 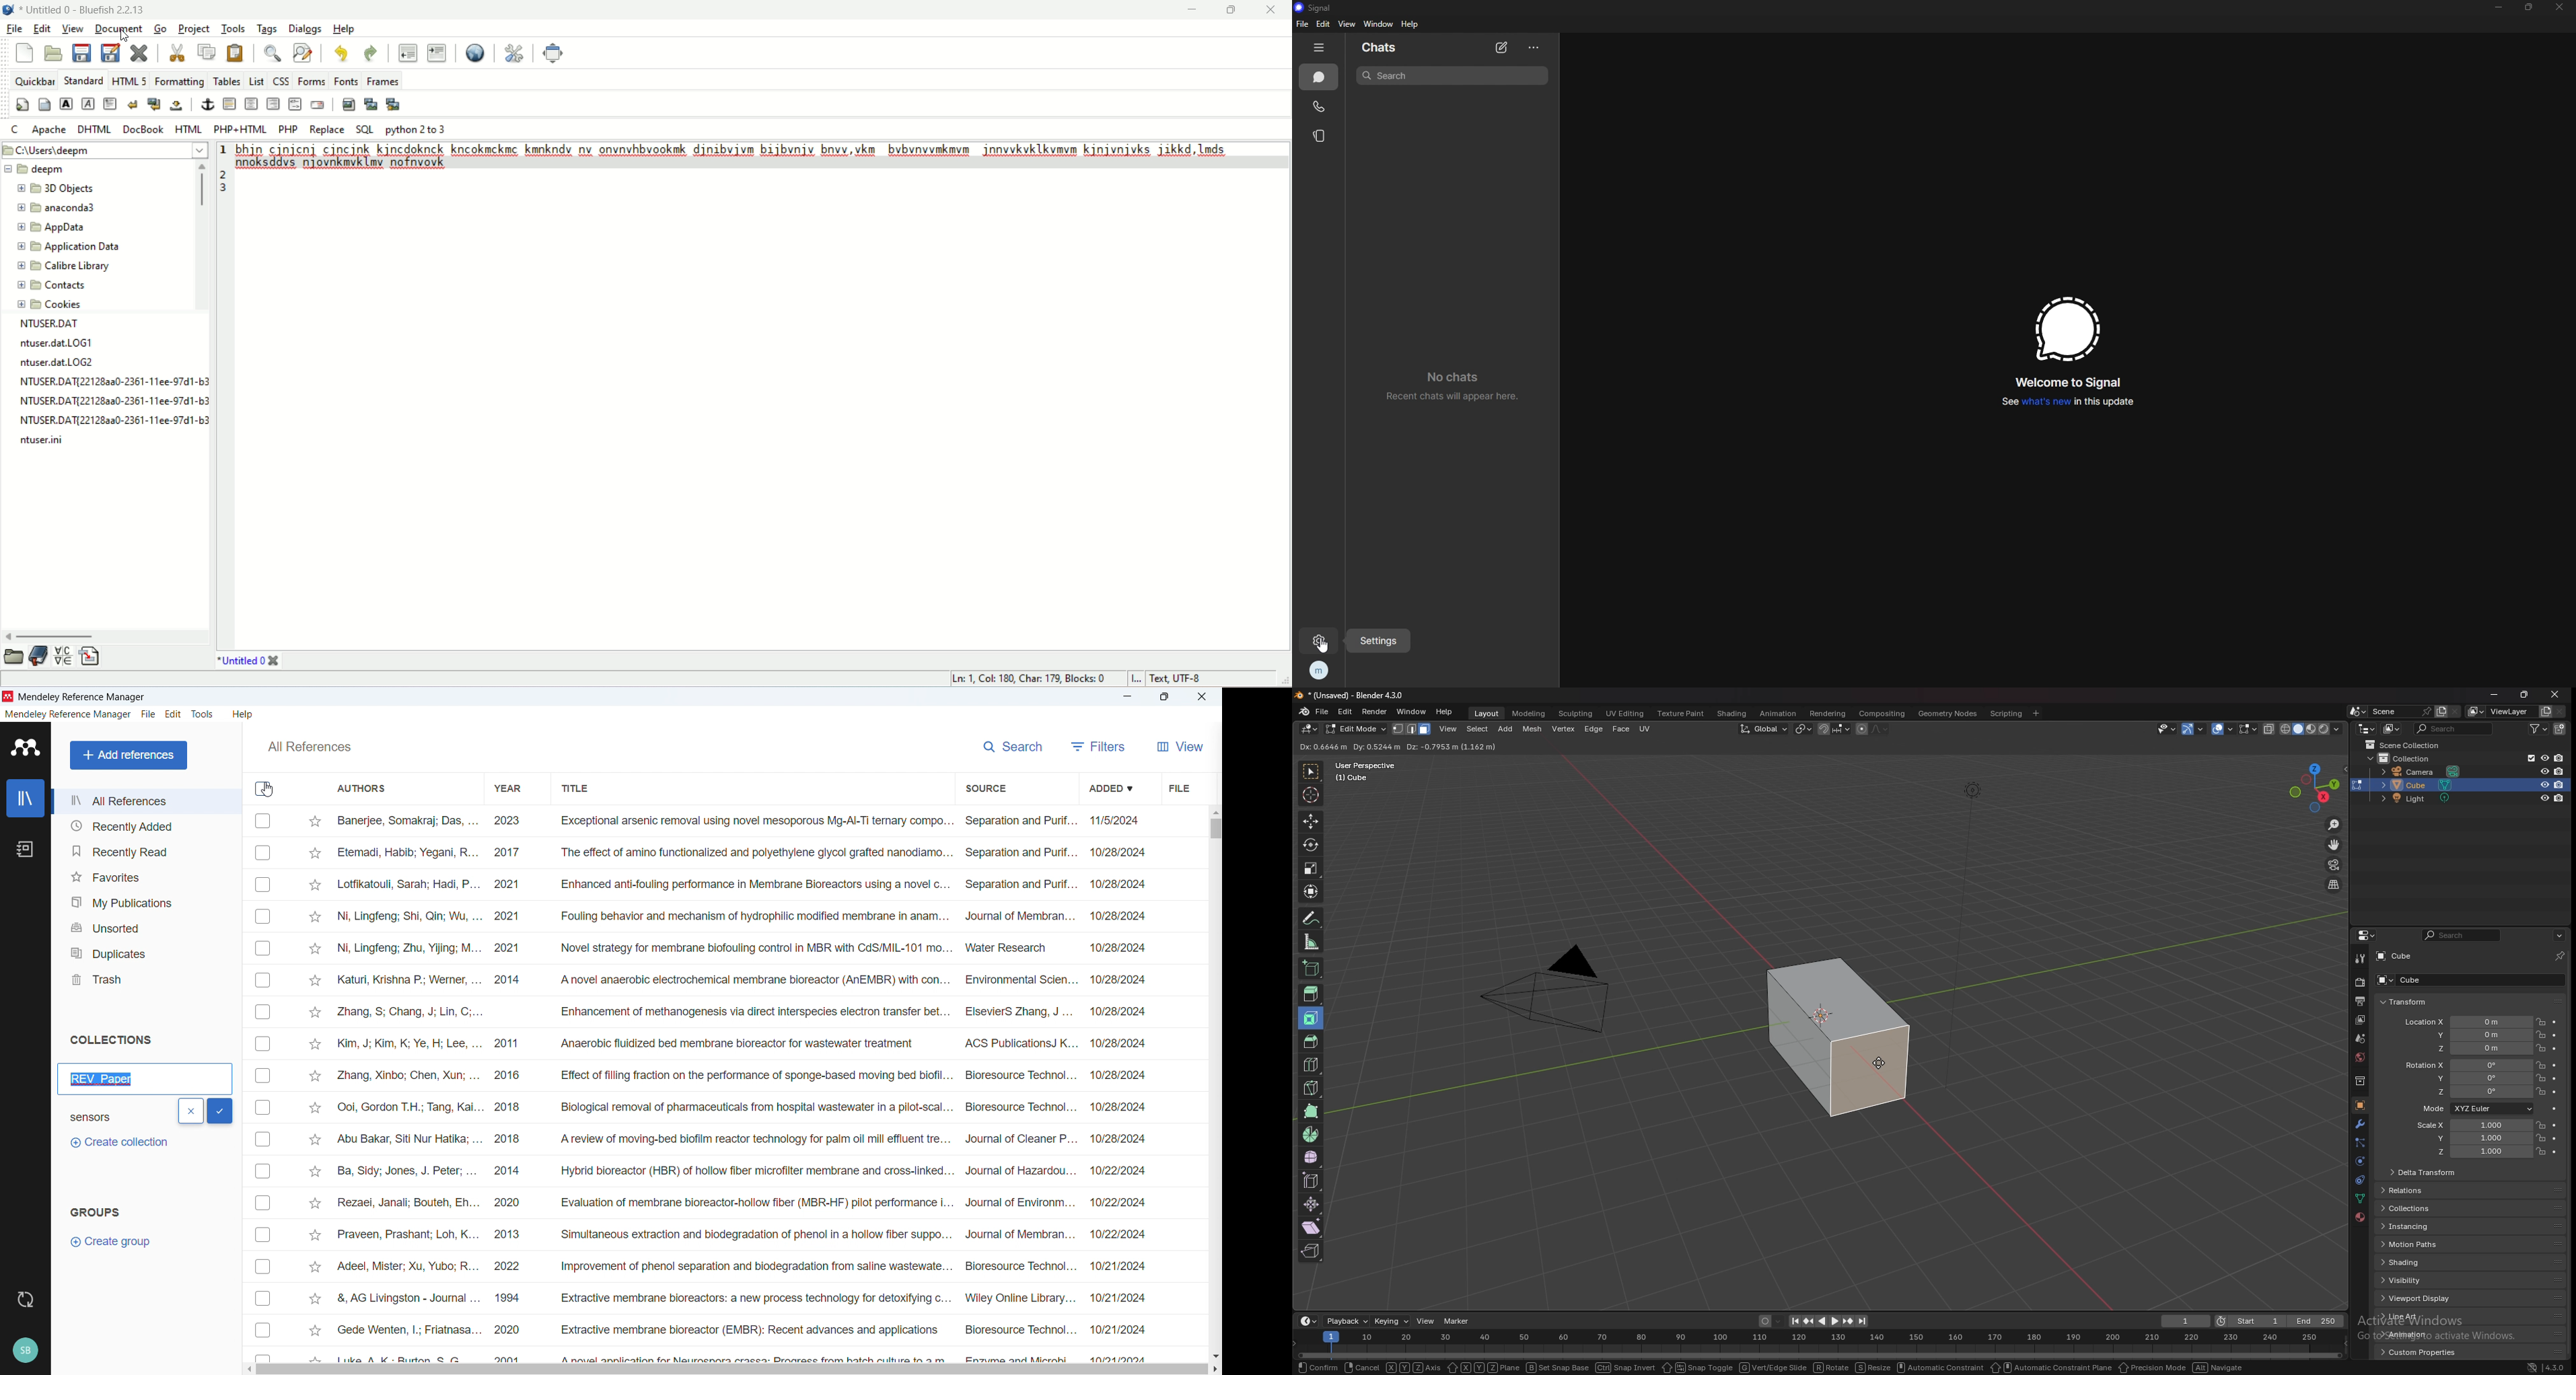 What do you see at coordinates (2476, 1108) in the screenshot?
I see `mode` at bounding box center [2476, 1108].